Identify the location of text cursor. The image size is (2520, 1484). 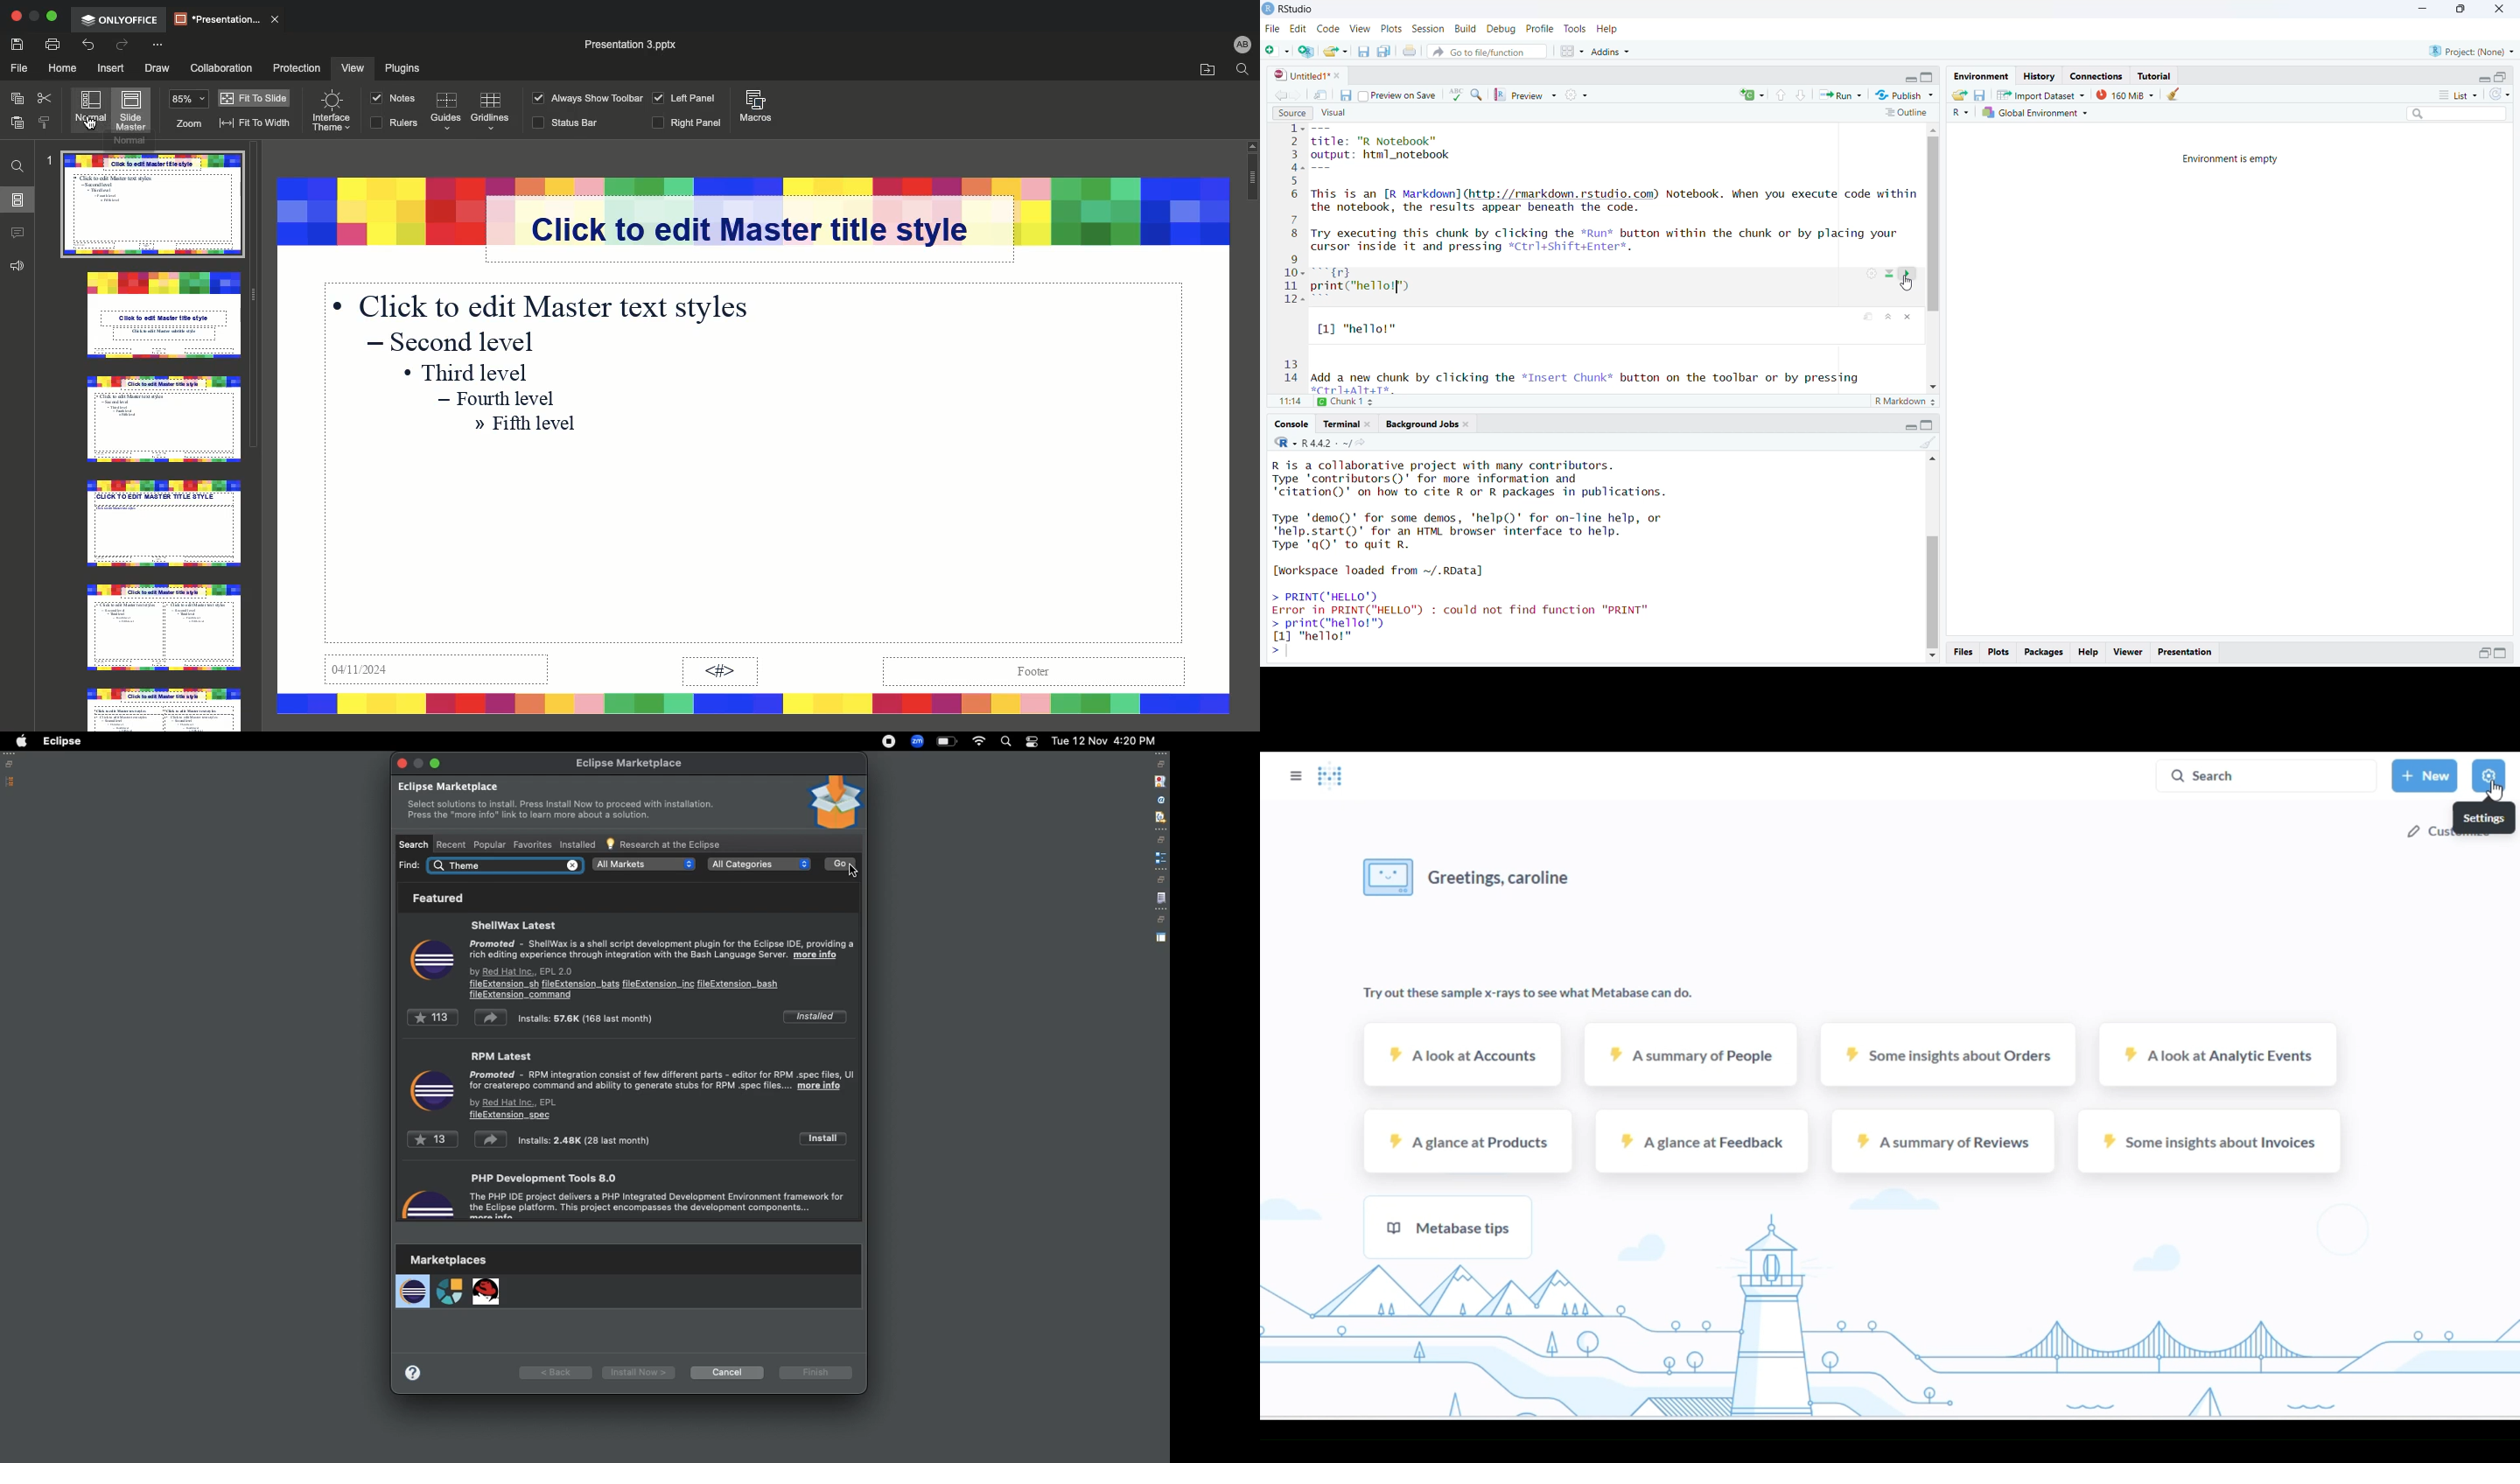
(1396, 288).